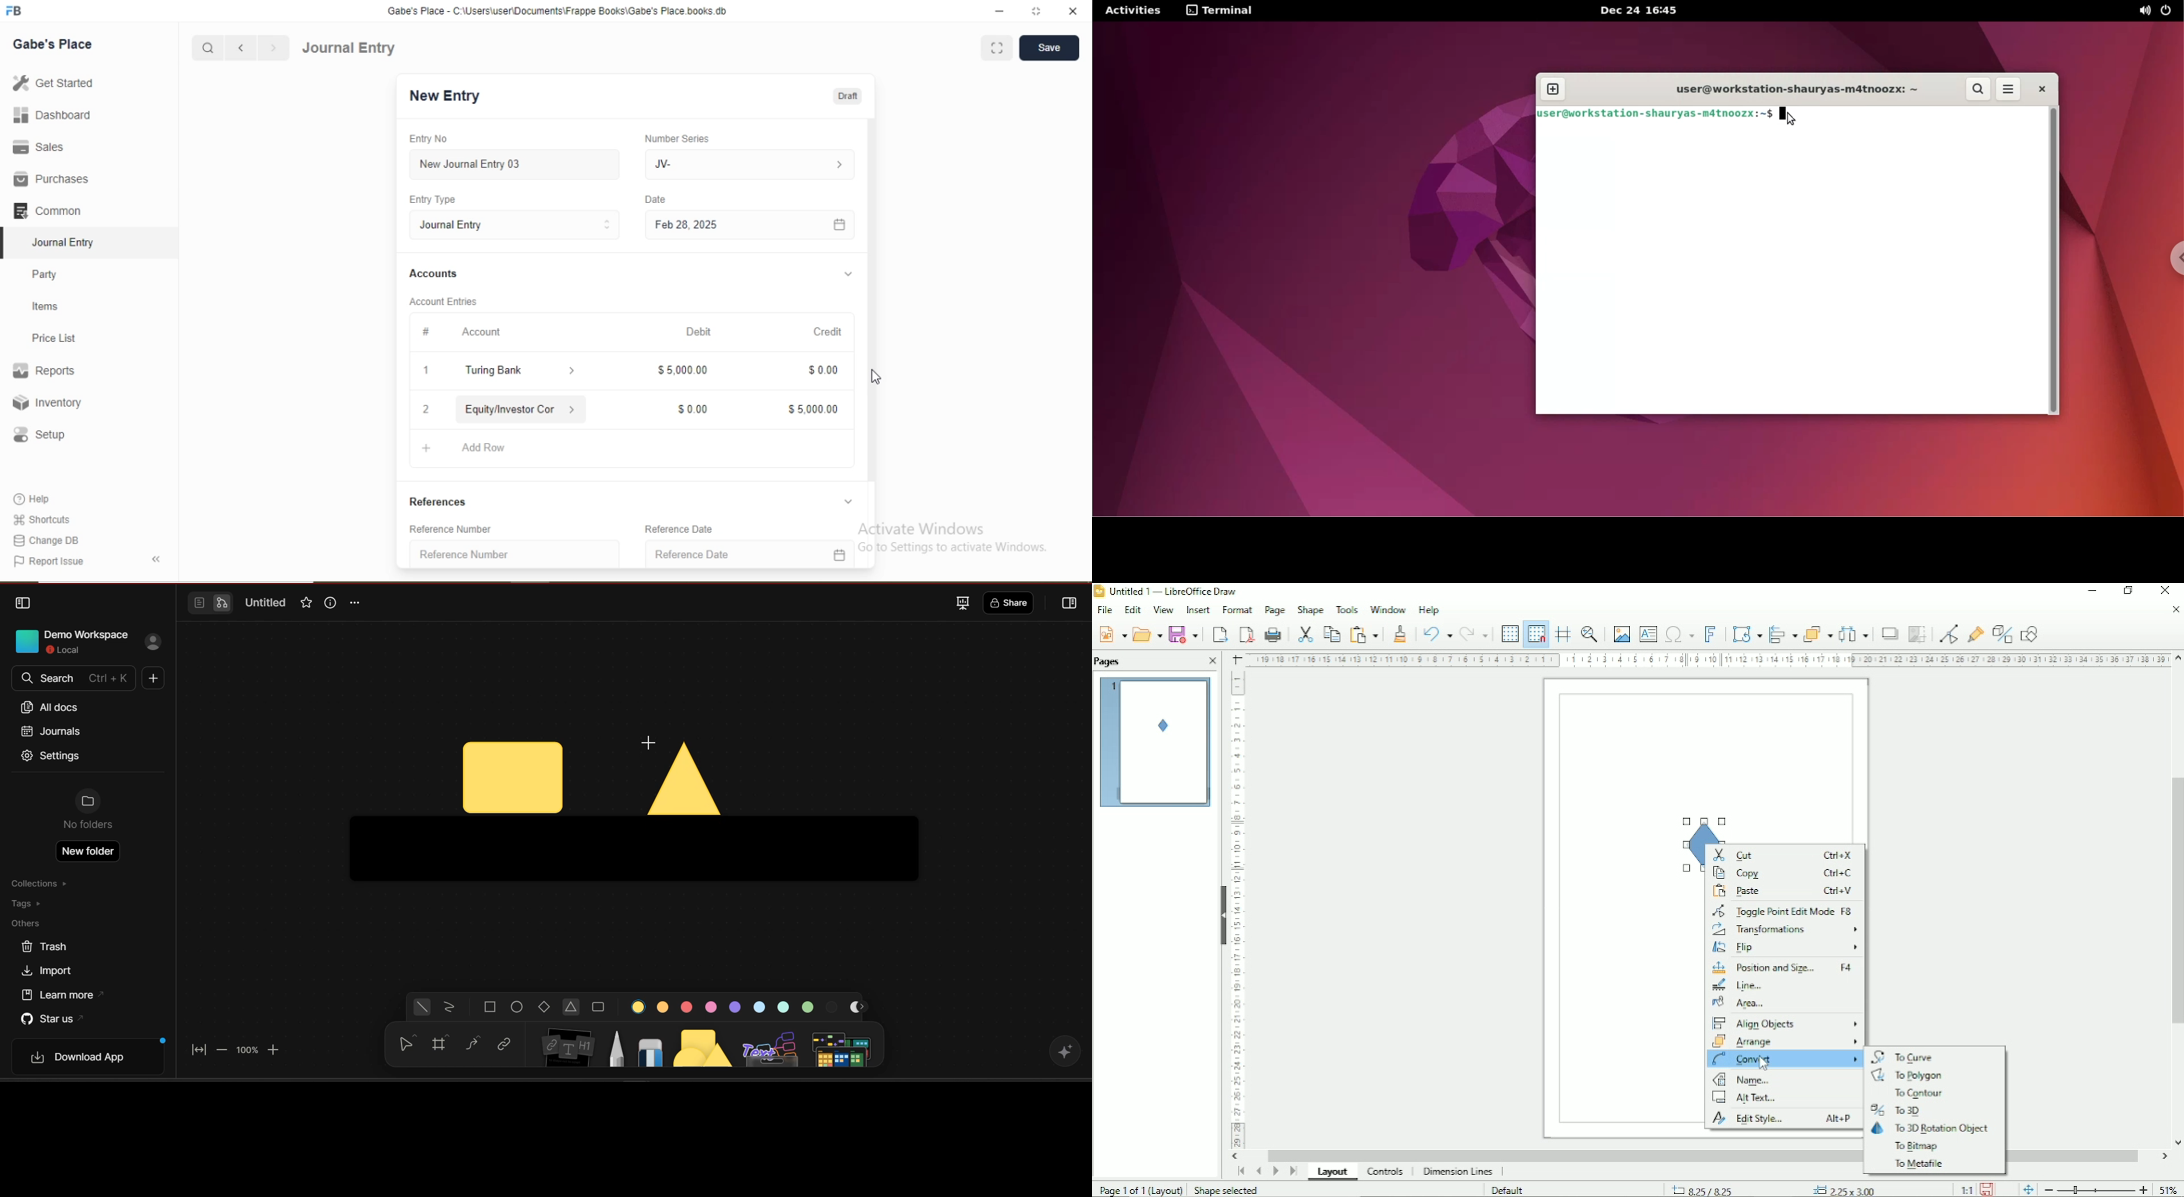 This screenshot has width=2184, height=1204. Describe the element at coordinates (1110, 661) in the screenshot. I see `Pages` at that location.